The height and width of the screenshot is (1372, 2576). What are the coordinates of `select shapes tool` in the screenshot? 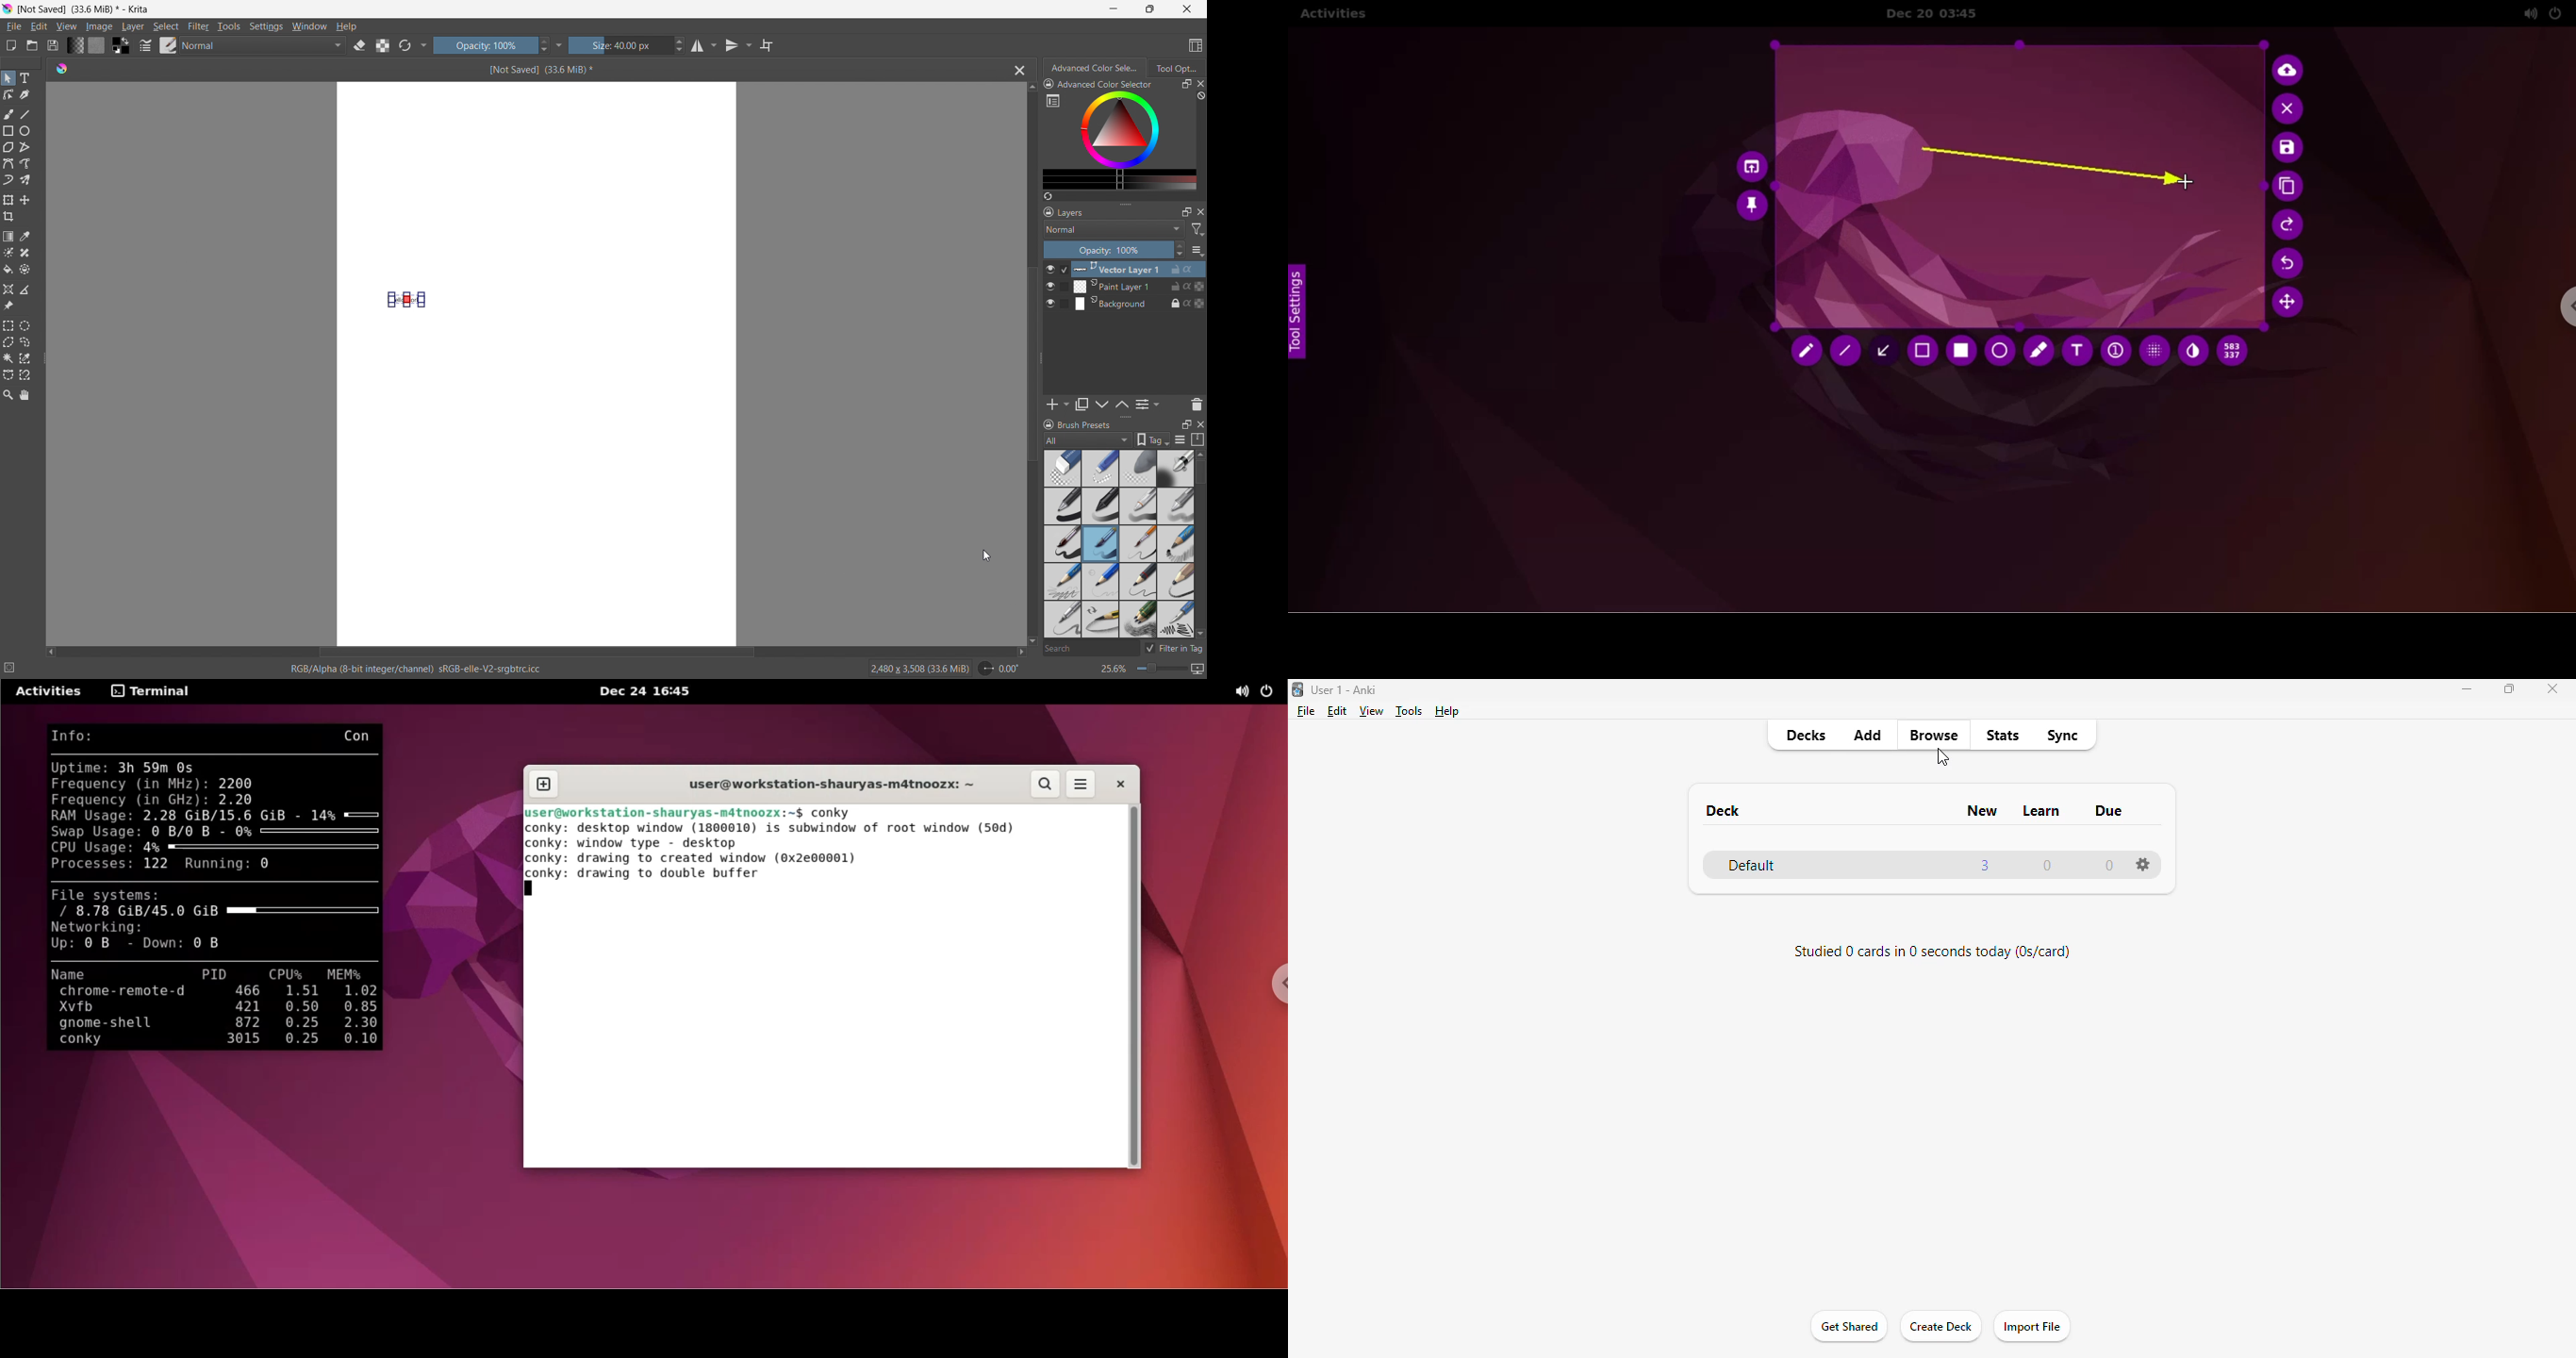 It's located at (7, 78).